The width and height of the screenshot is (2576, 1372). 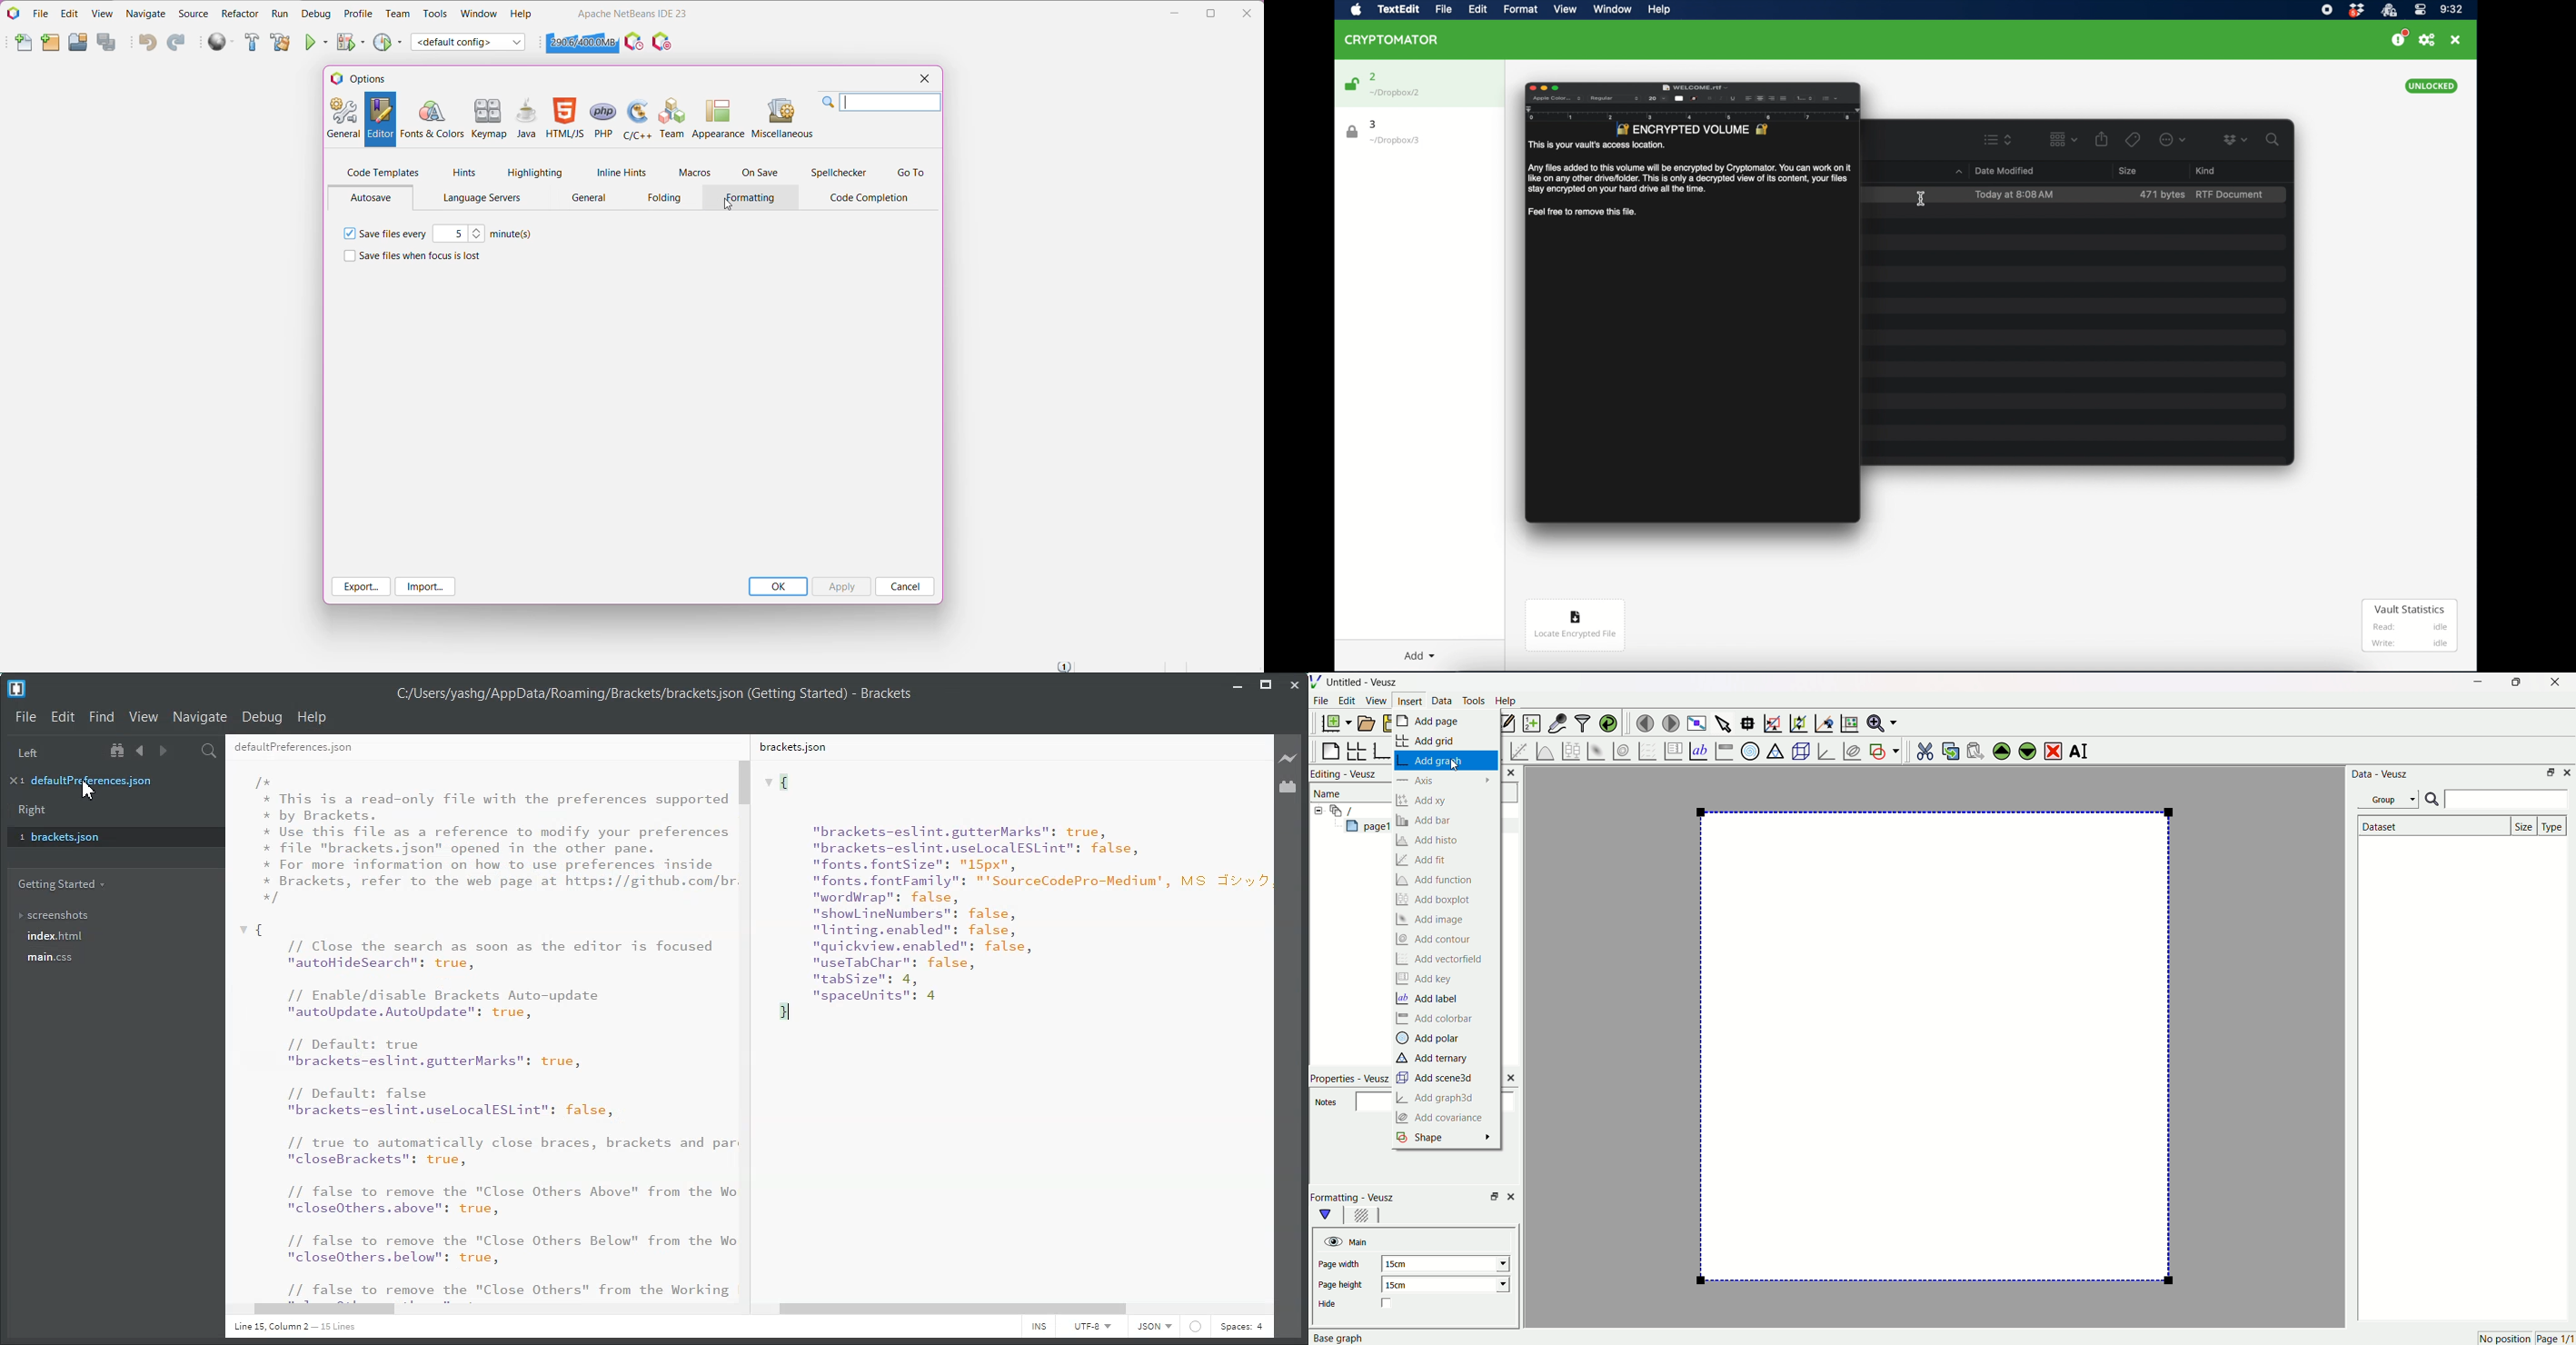 I want to click on defaultpreferences.json File, so click(x=474, y=746).